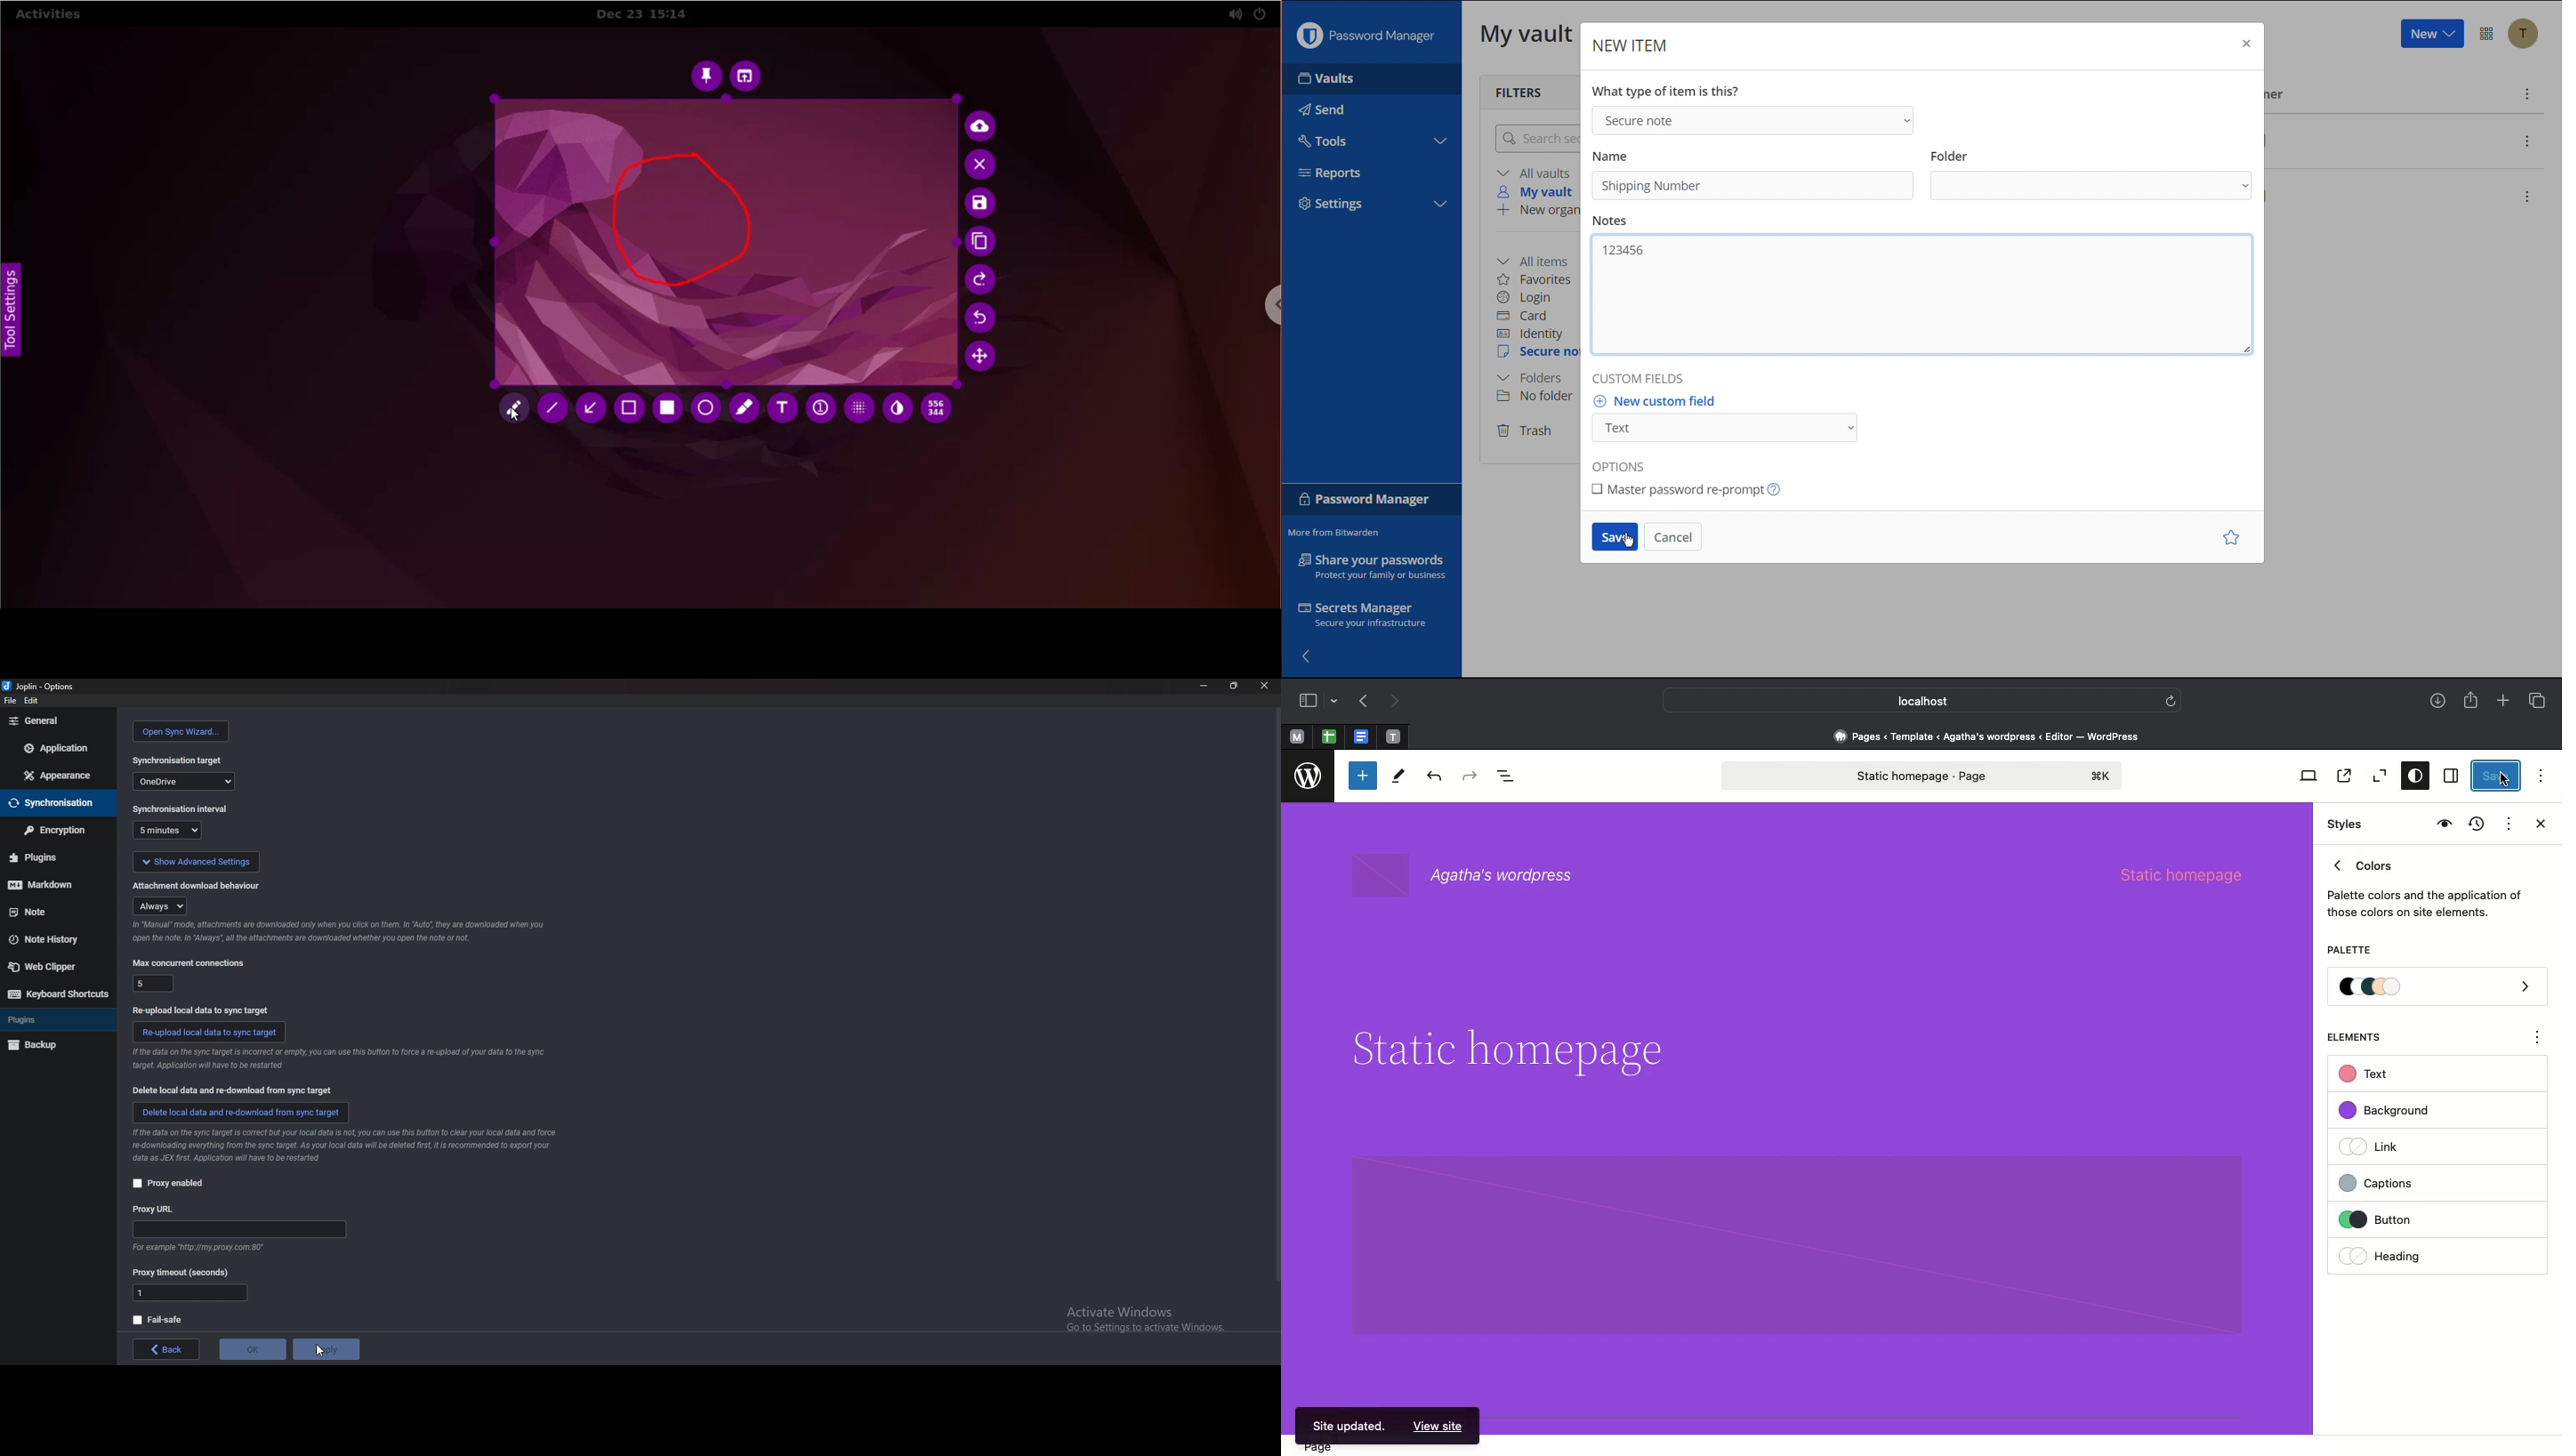 This screenshot has height=1456, width=2576. I want to click on Pages < Template <Agatha's wordpress < editor - wordpress, so click(1993, 736).